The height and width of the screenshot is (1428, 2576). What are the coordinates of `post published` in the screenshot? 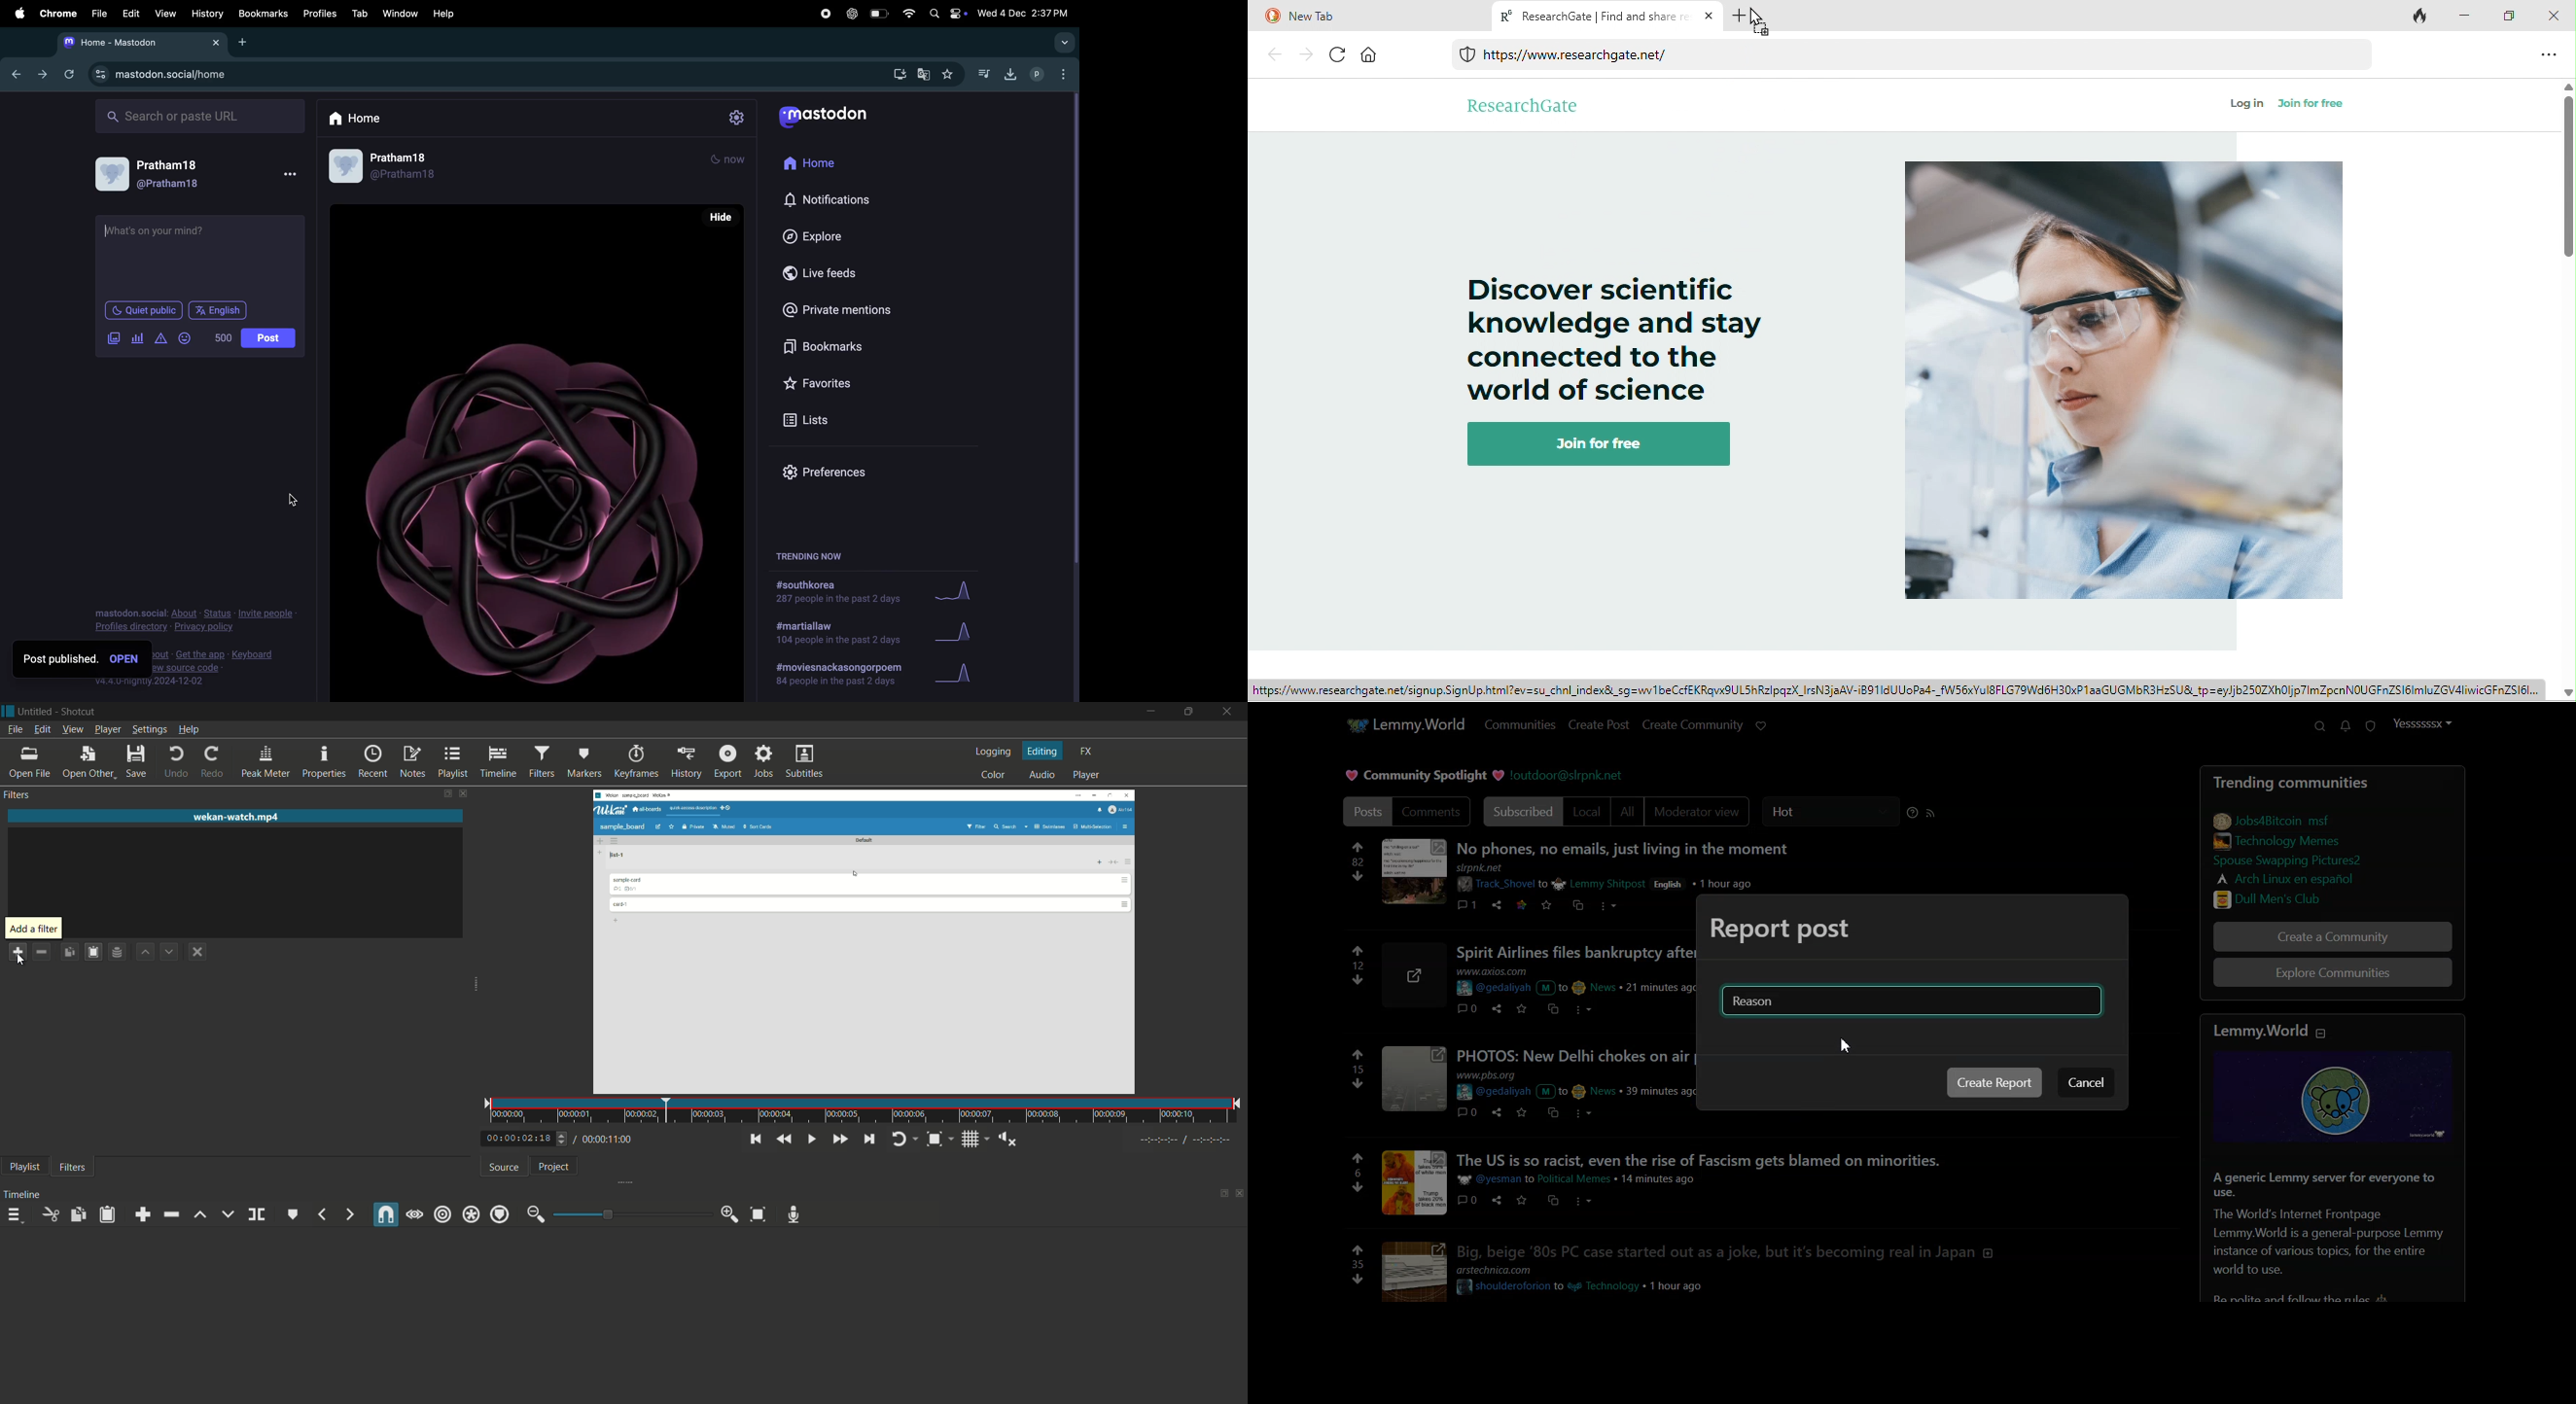 It's located at (59, 658).